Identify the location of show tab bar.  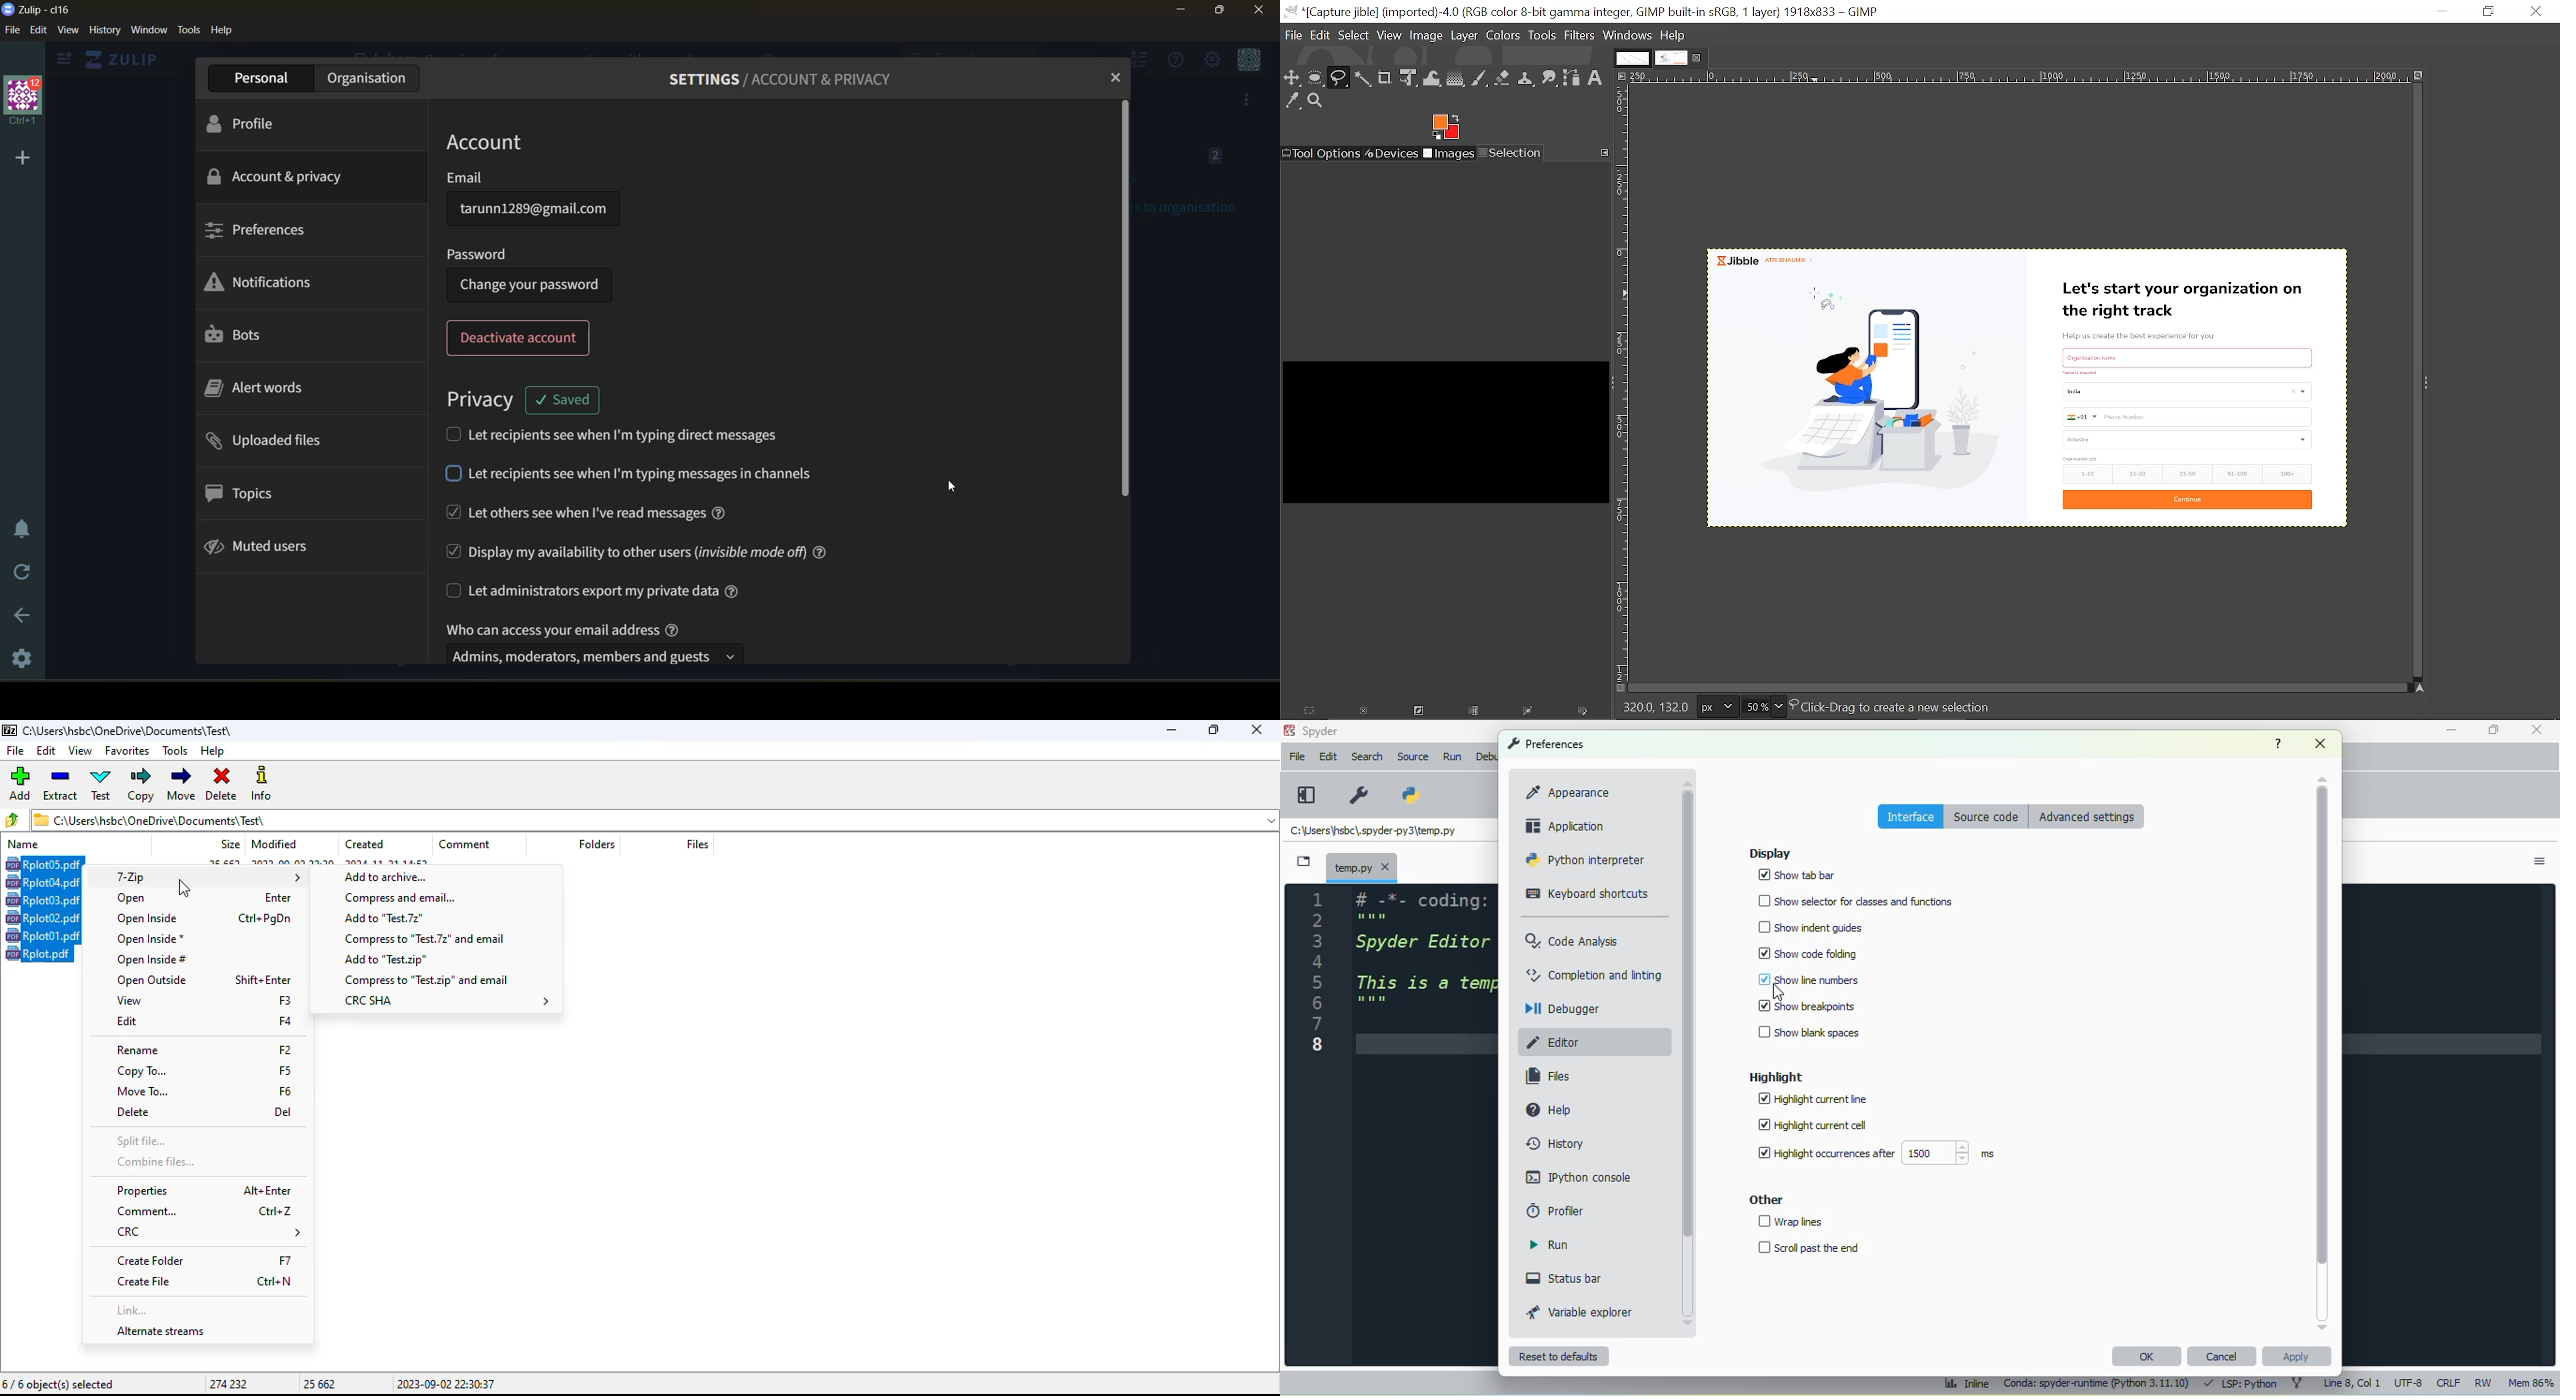
(1797, 876).